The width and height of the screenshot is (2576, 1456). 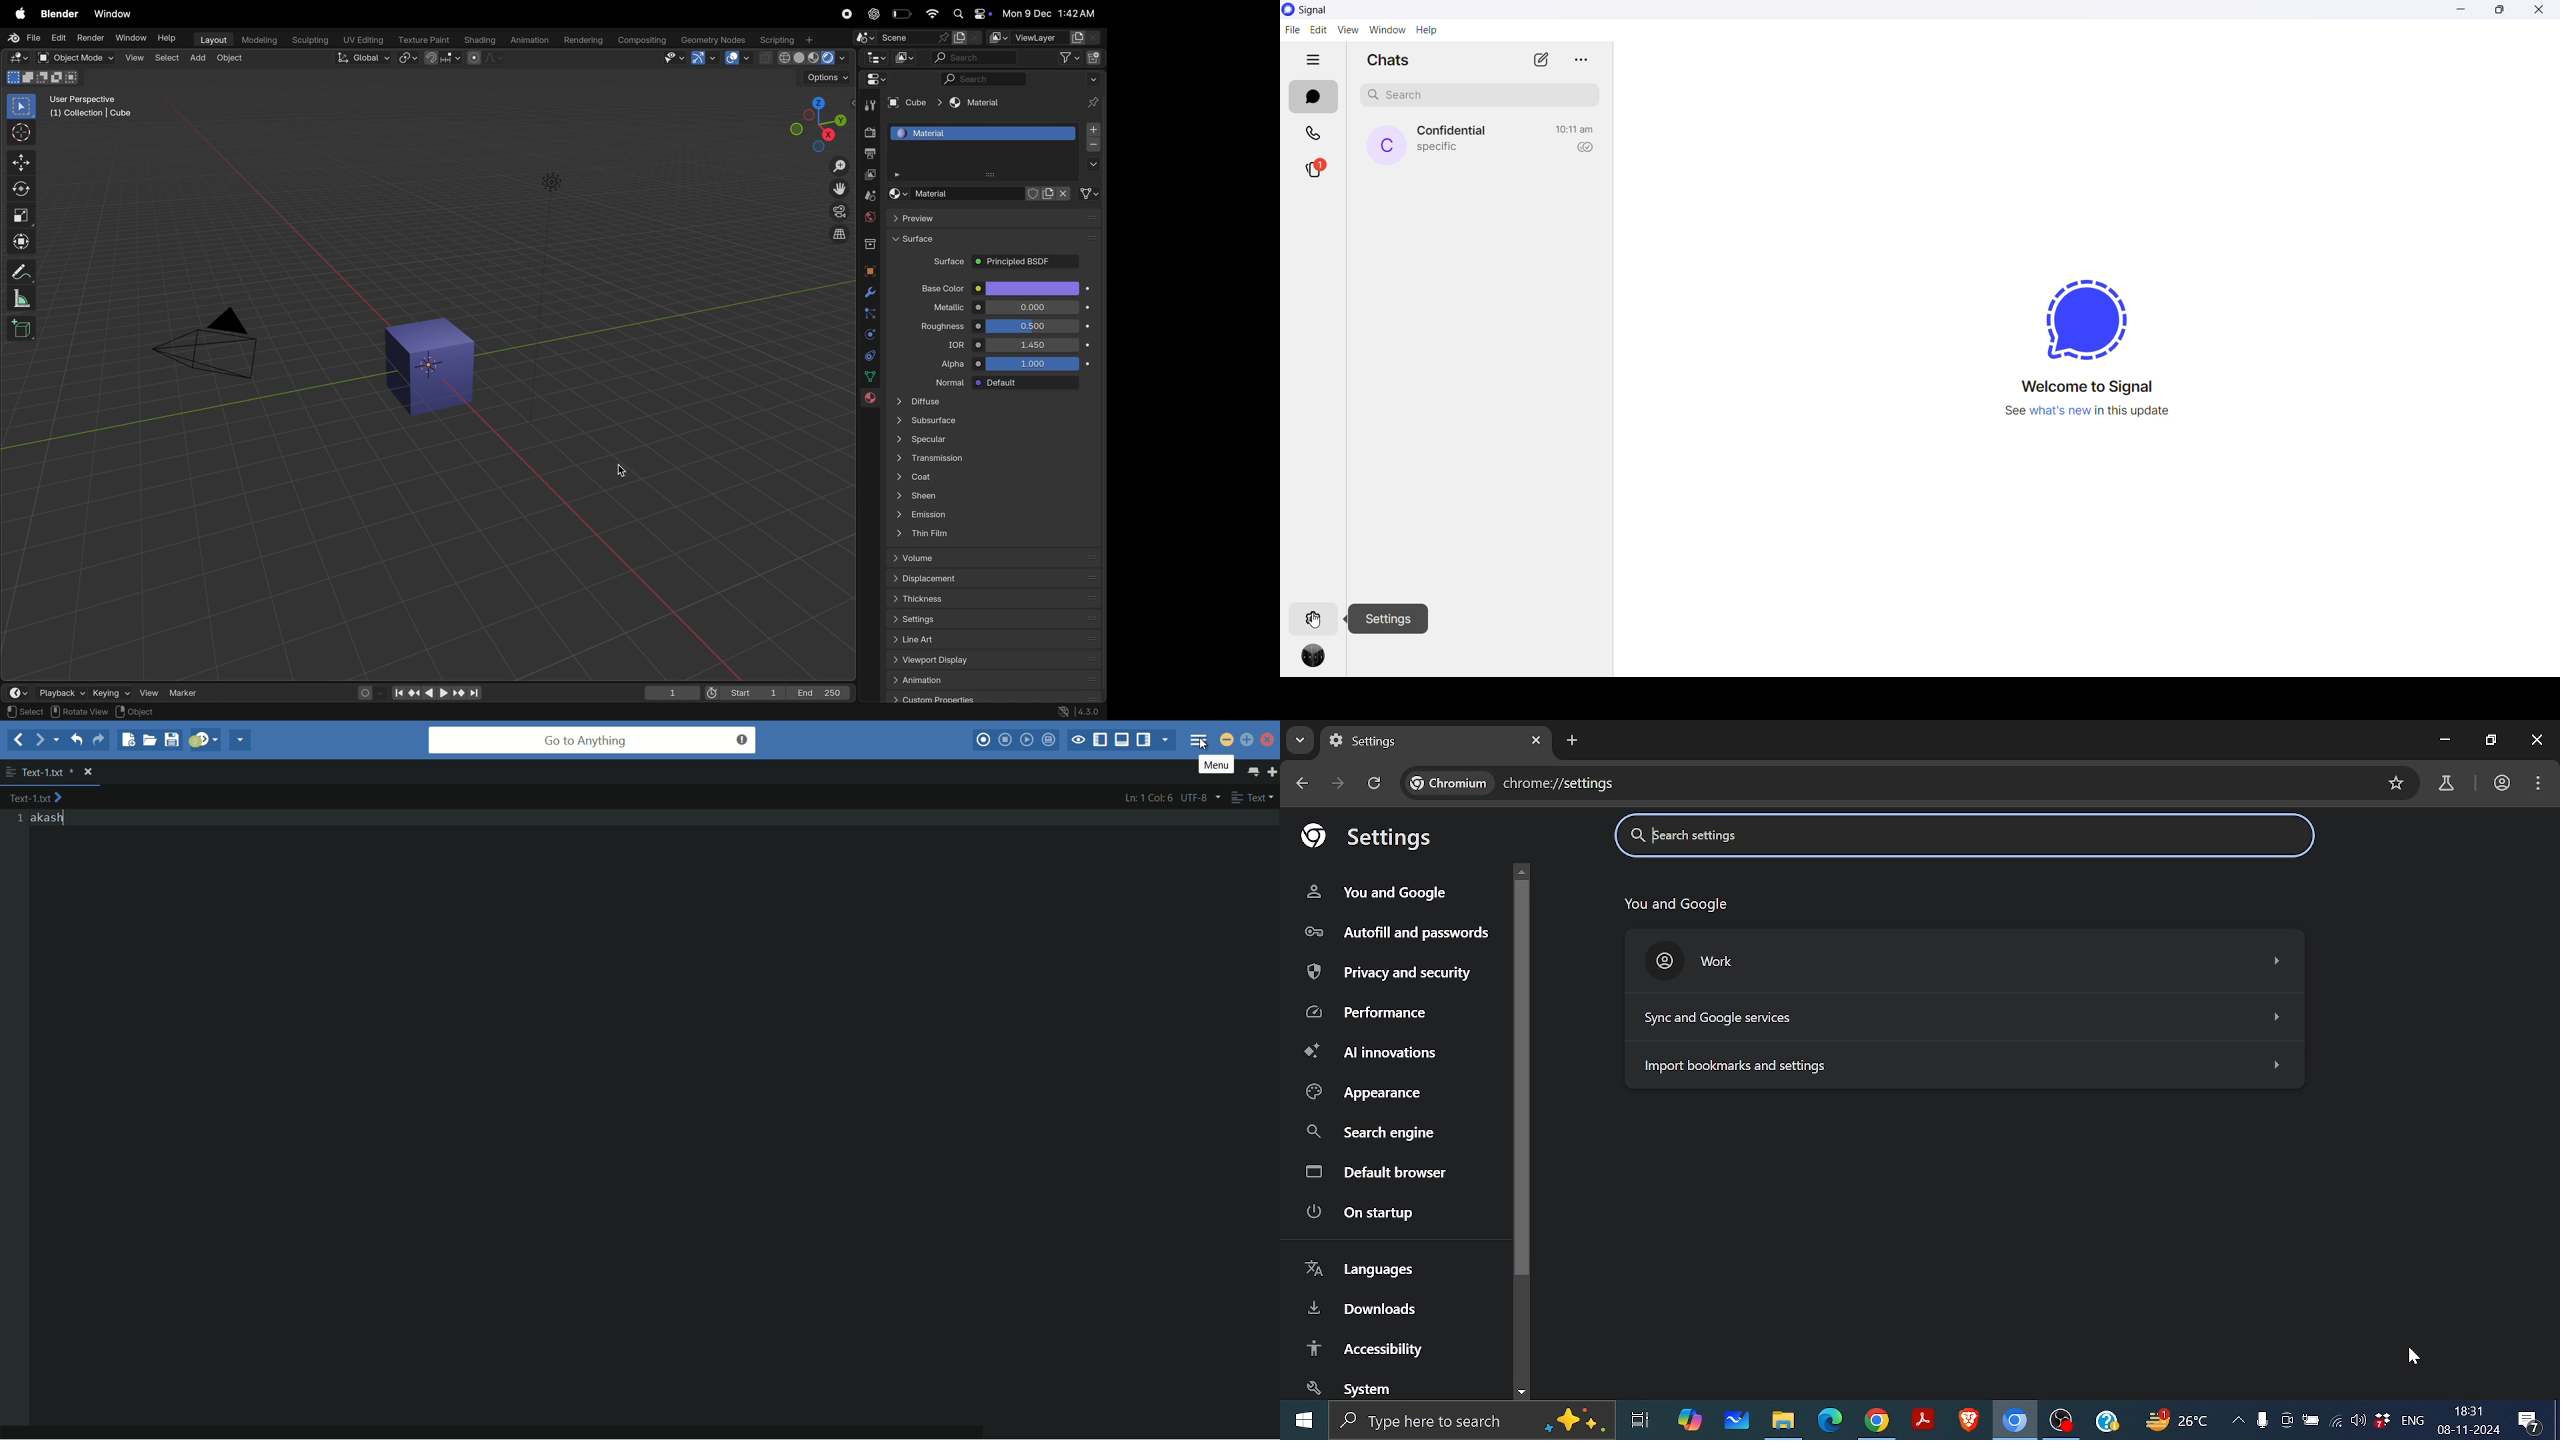 What do you see at coordinates (1253, 798) in the screenshot?
I see `file type` at bounding box center [1253, 798].